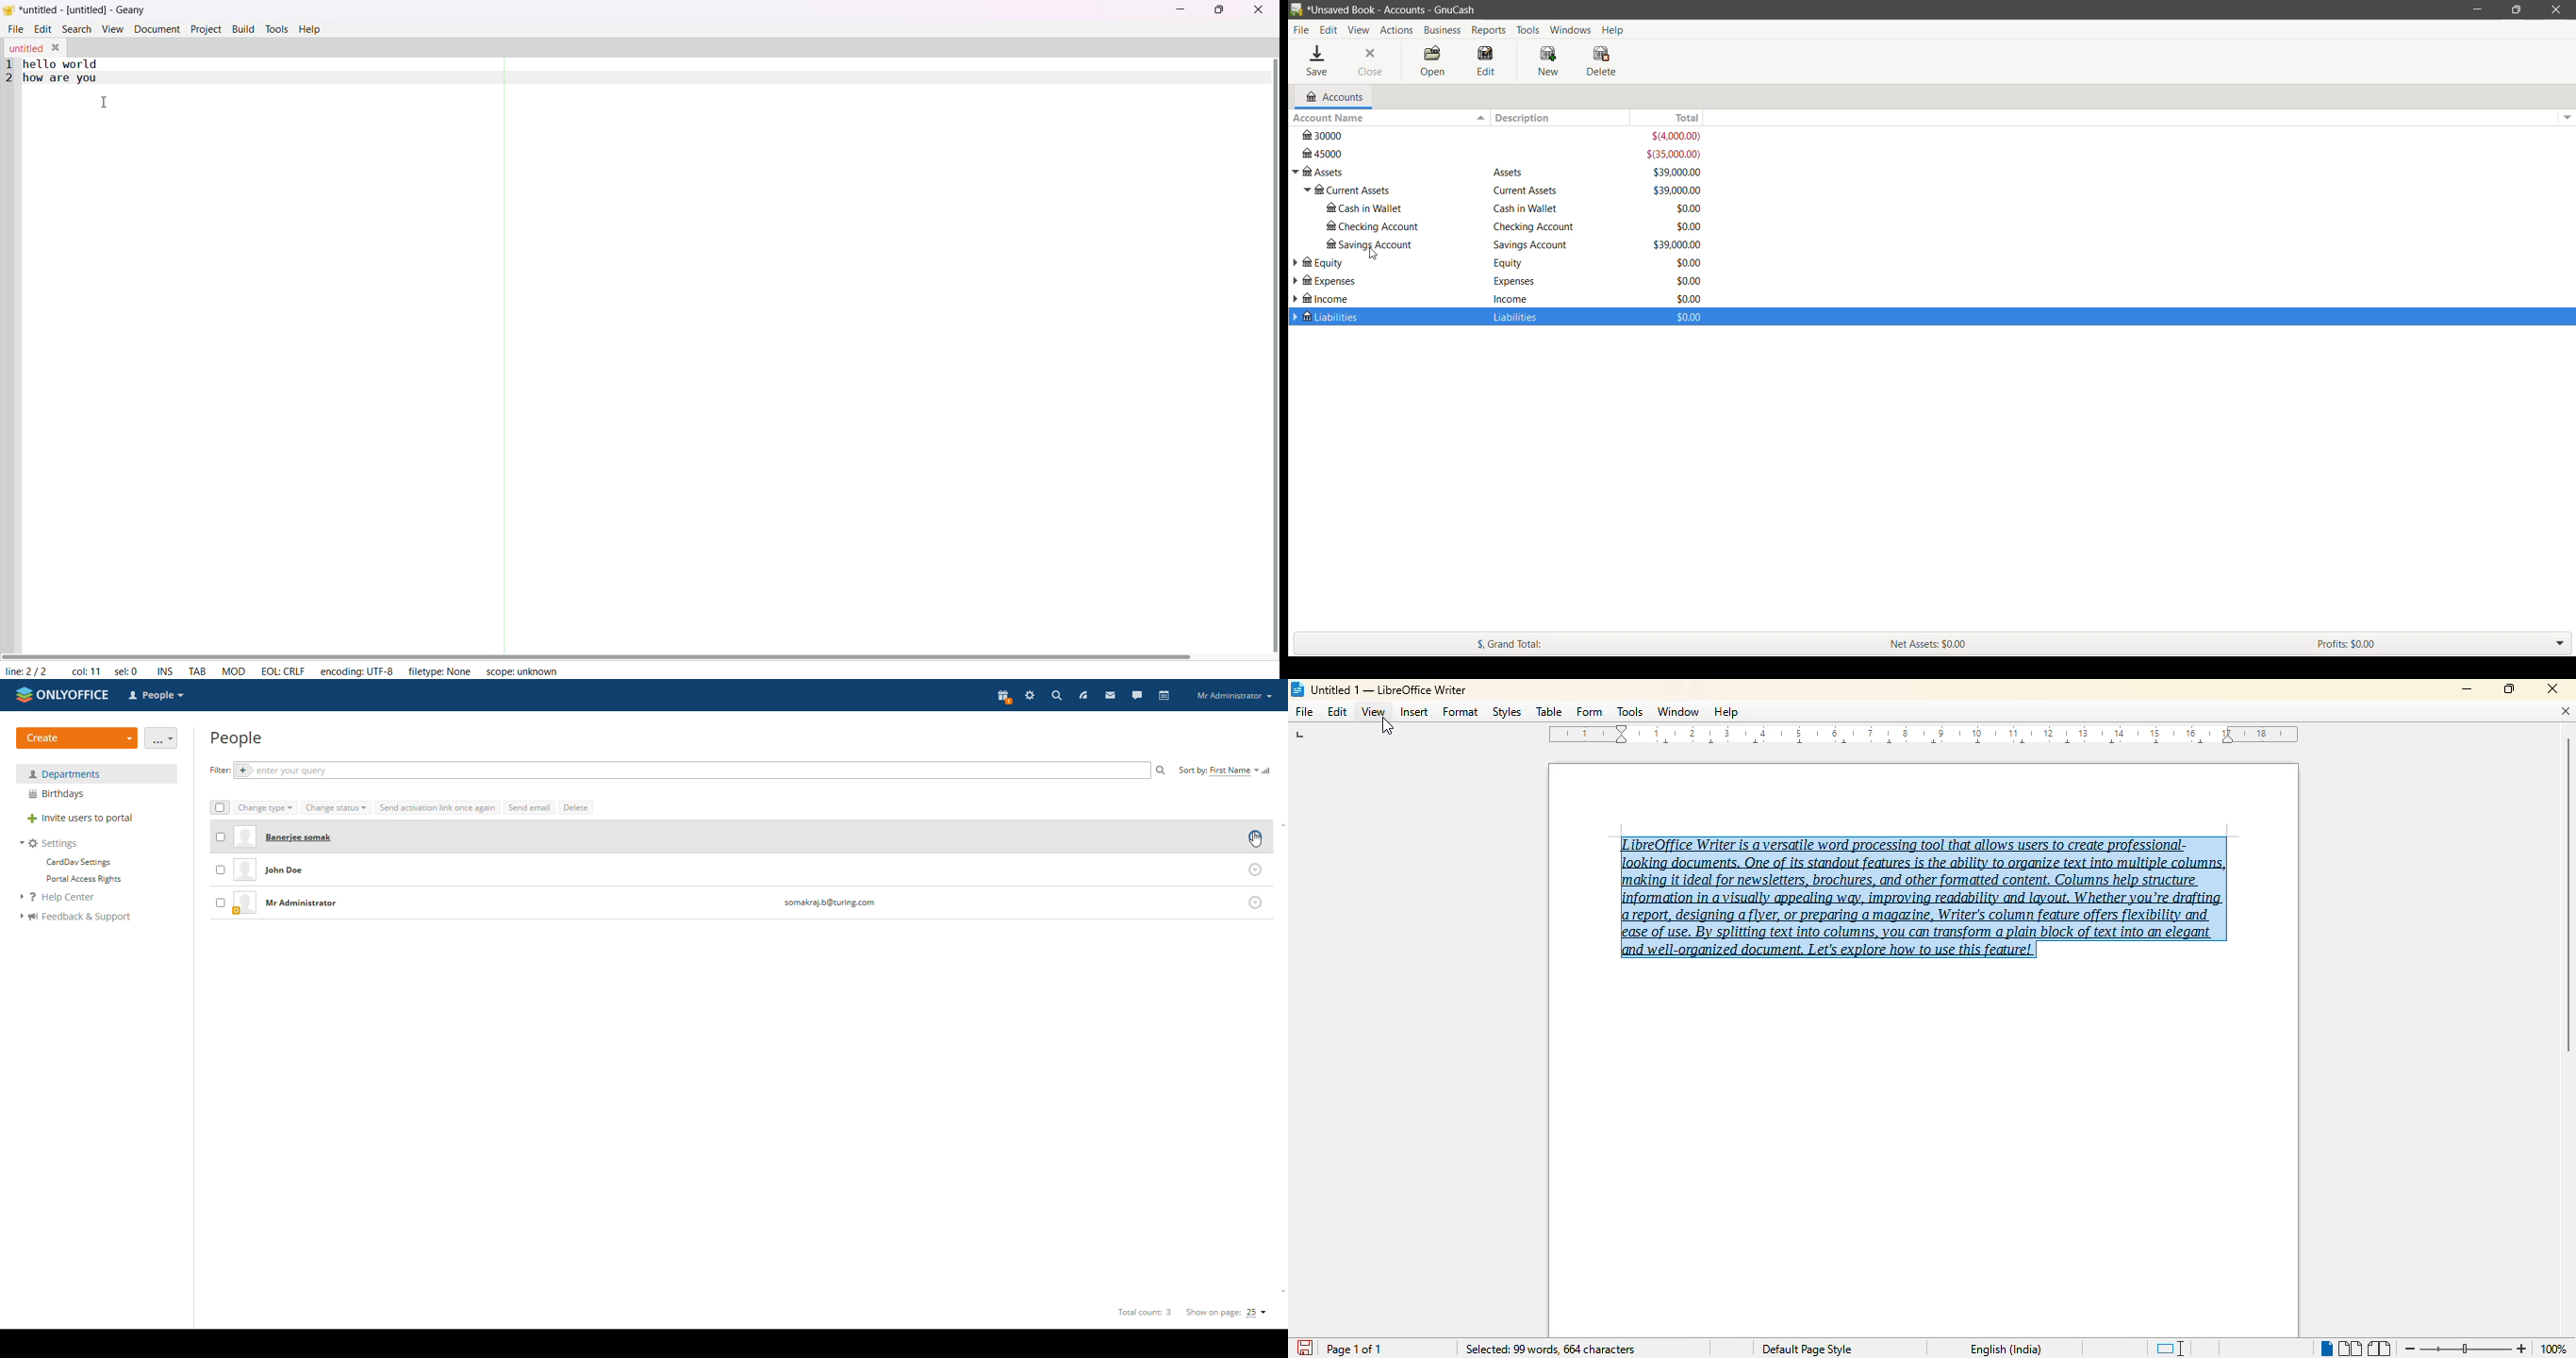 The image size is (2576, 1372). What do you see at coordinates (2322, 1349) in the screenshot?
I see `single page view` at bounding box center [2322, 1349].